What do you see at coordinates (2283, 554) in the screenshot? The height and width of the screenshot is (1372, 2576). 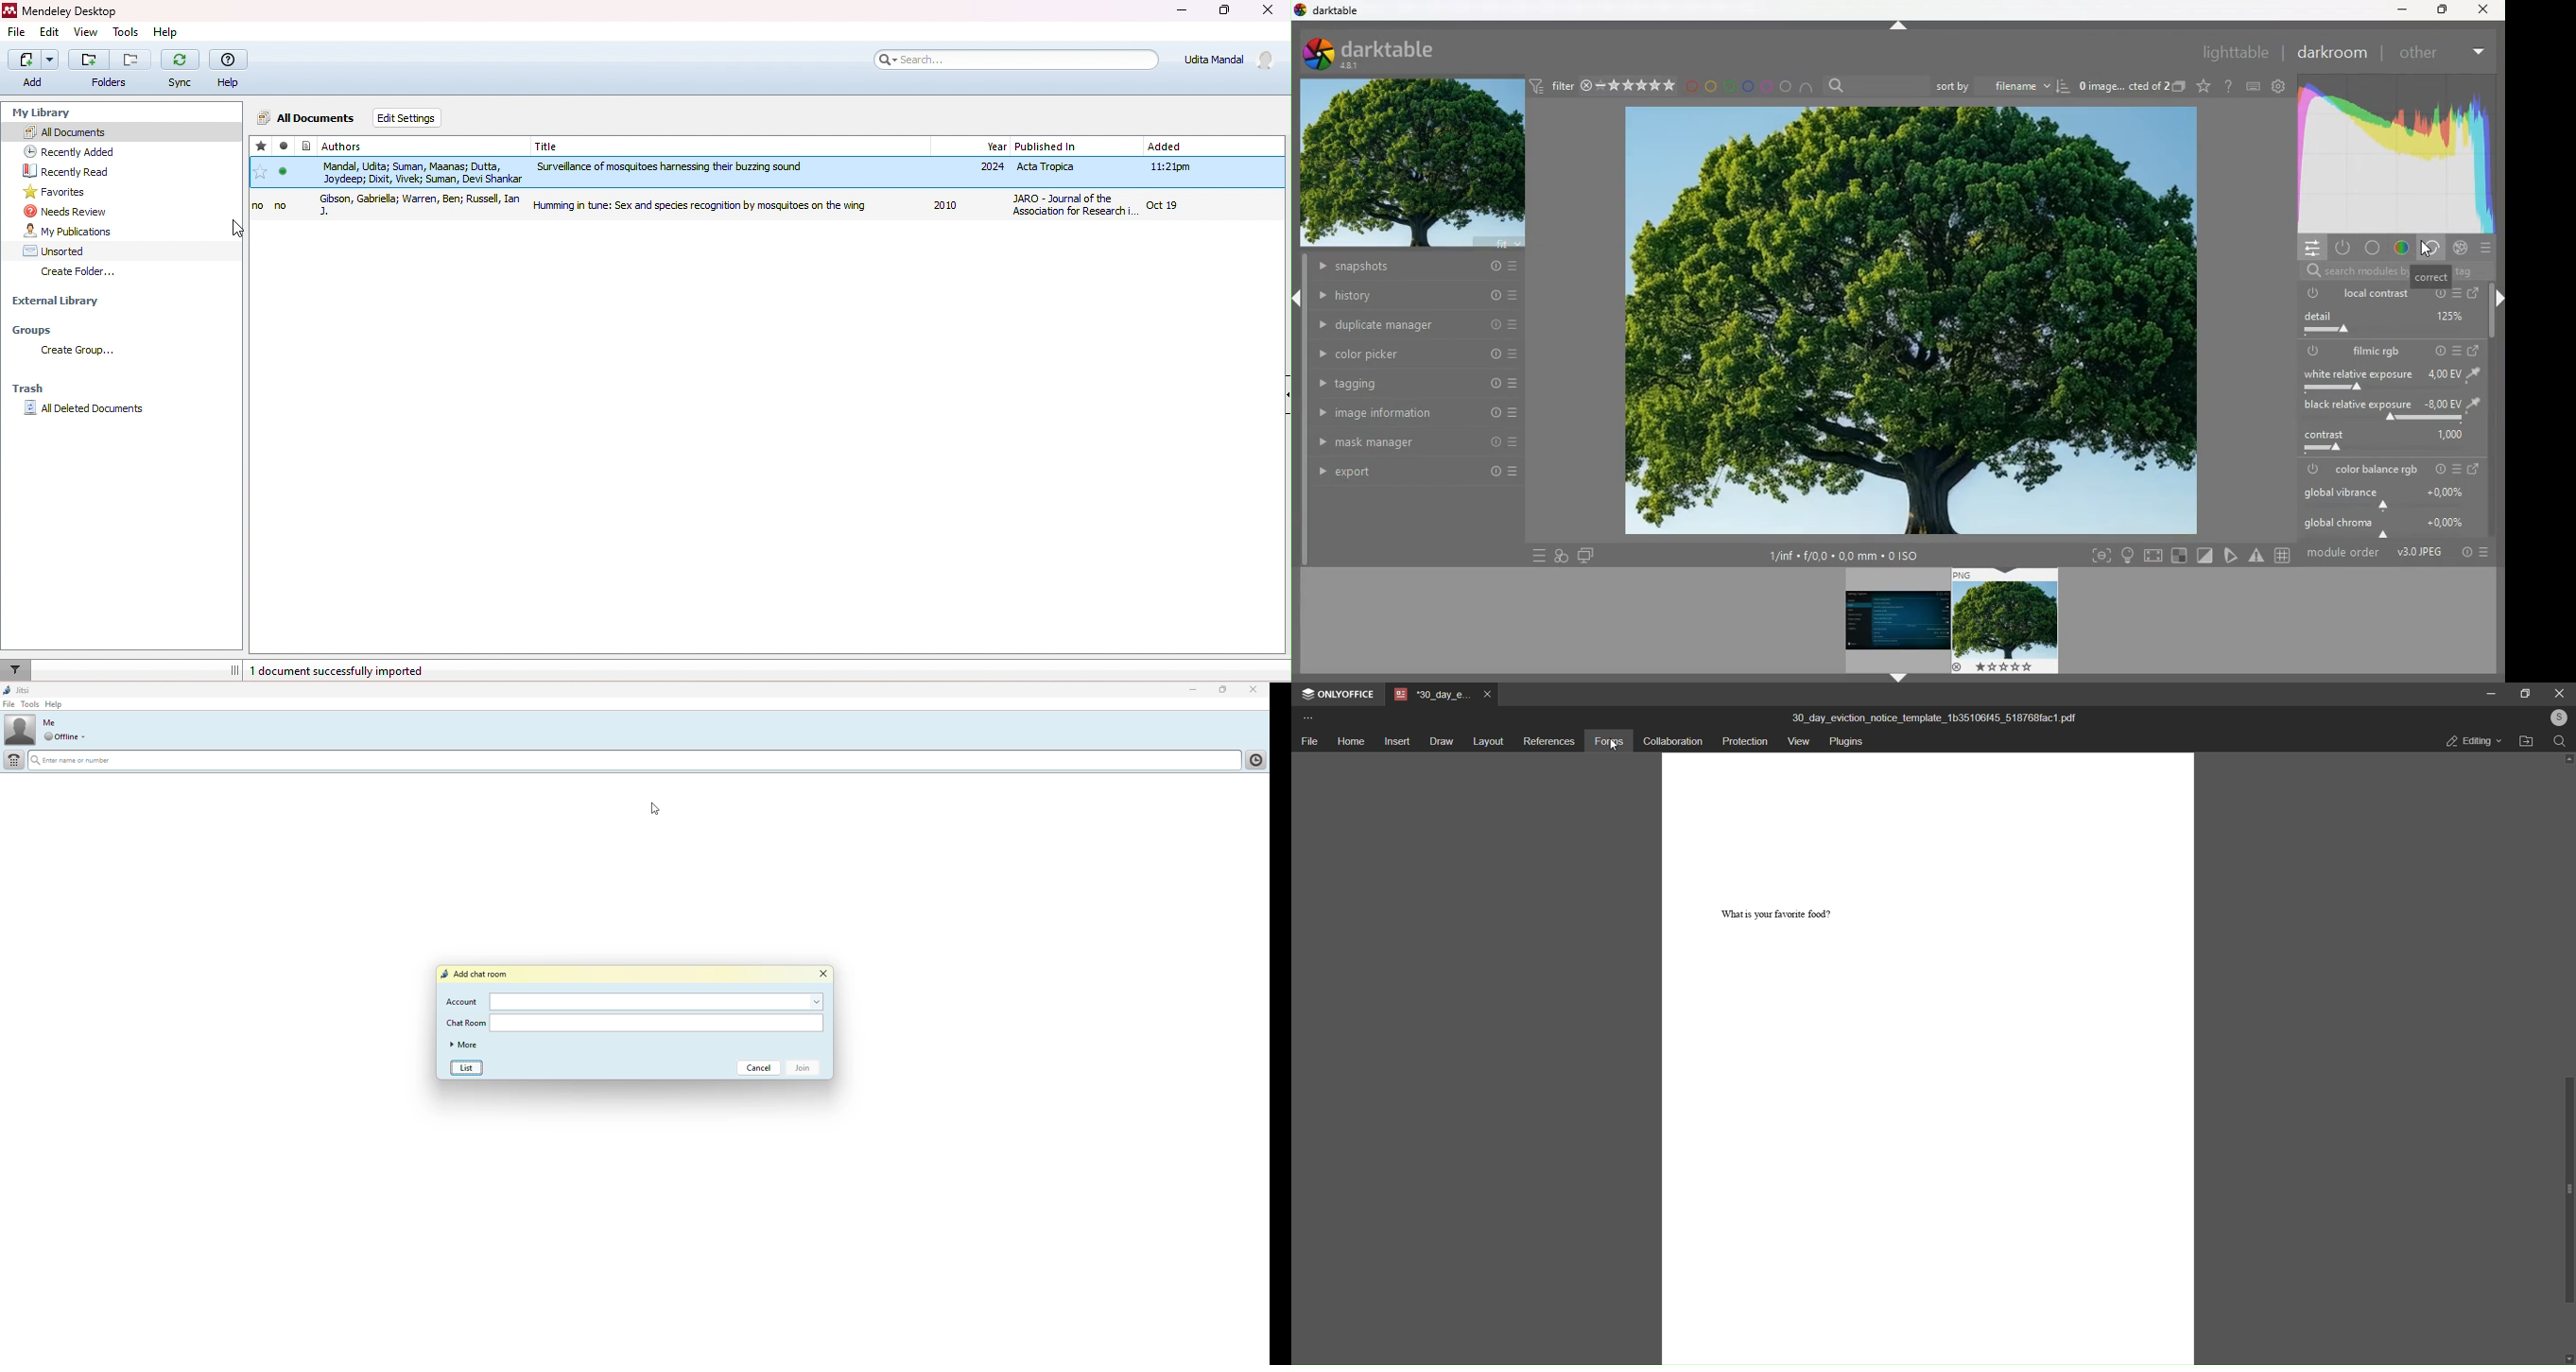 I see `hashtag` at bounding box center [2283, 554].